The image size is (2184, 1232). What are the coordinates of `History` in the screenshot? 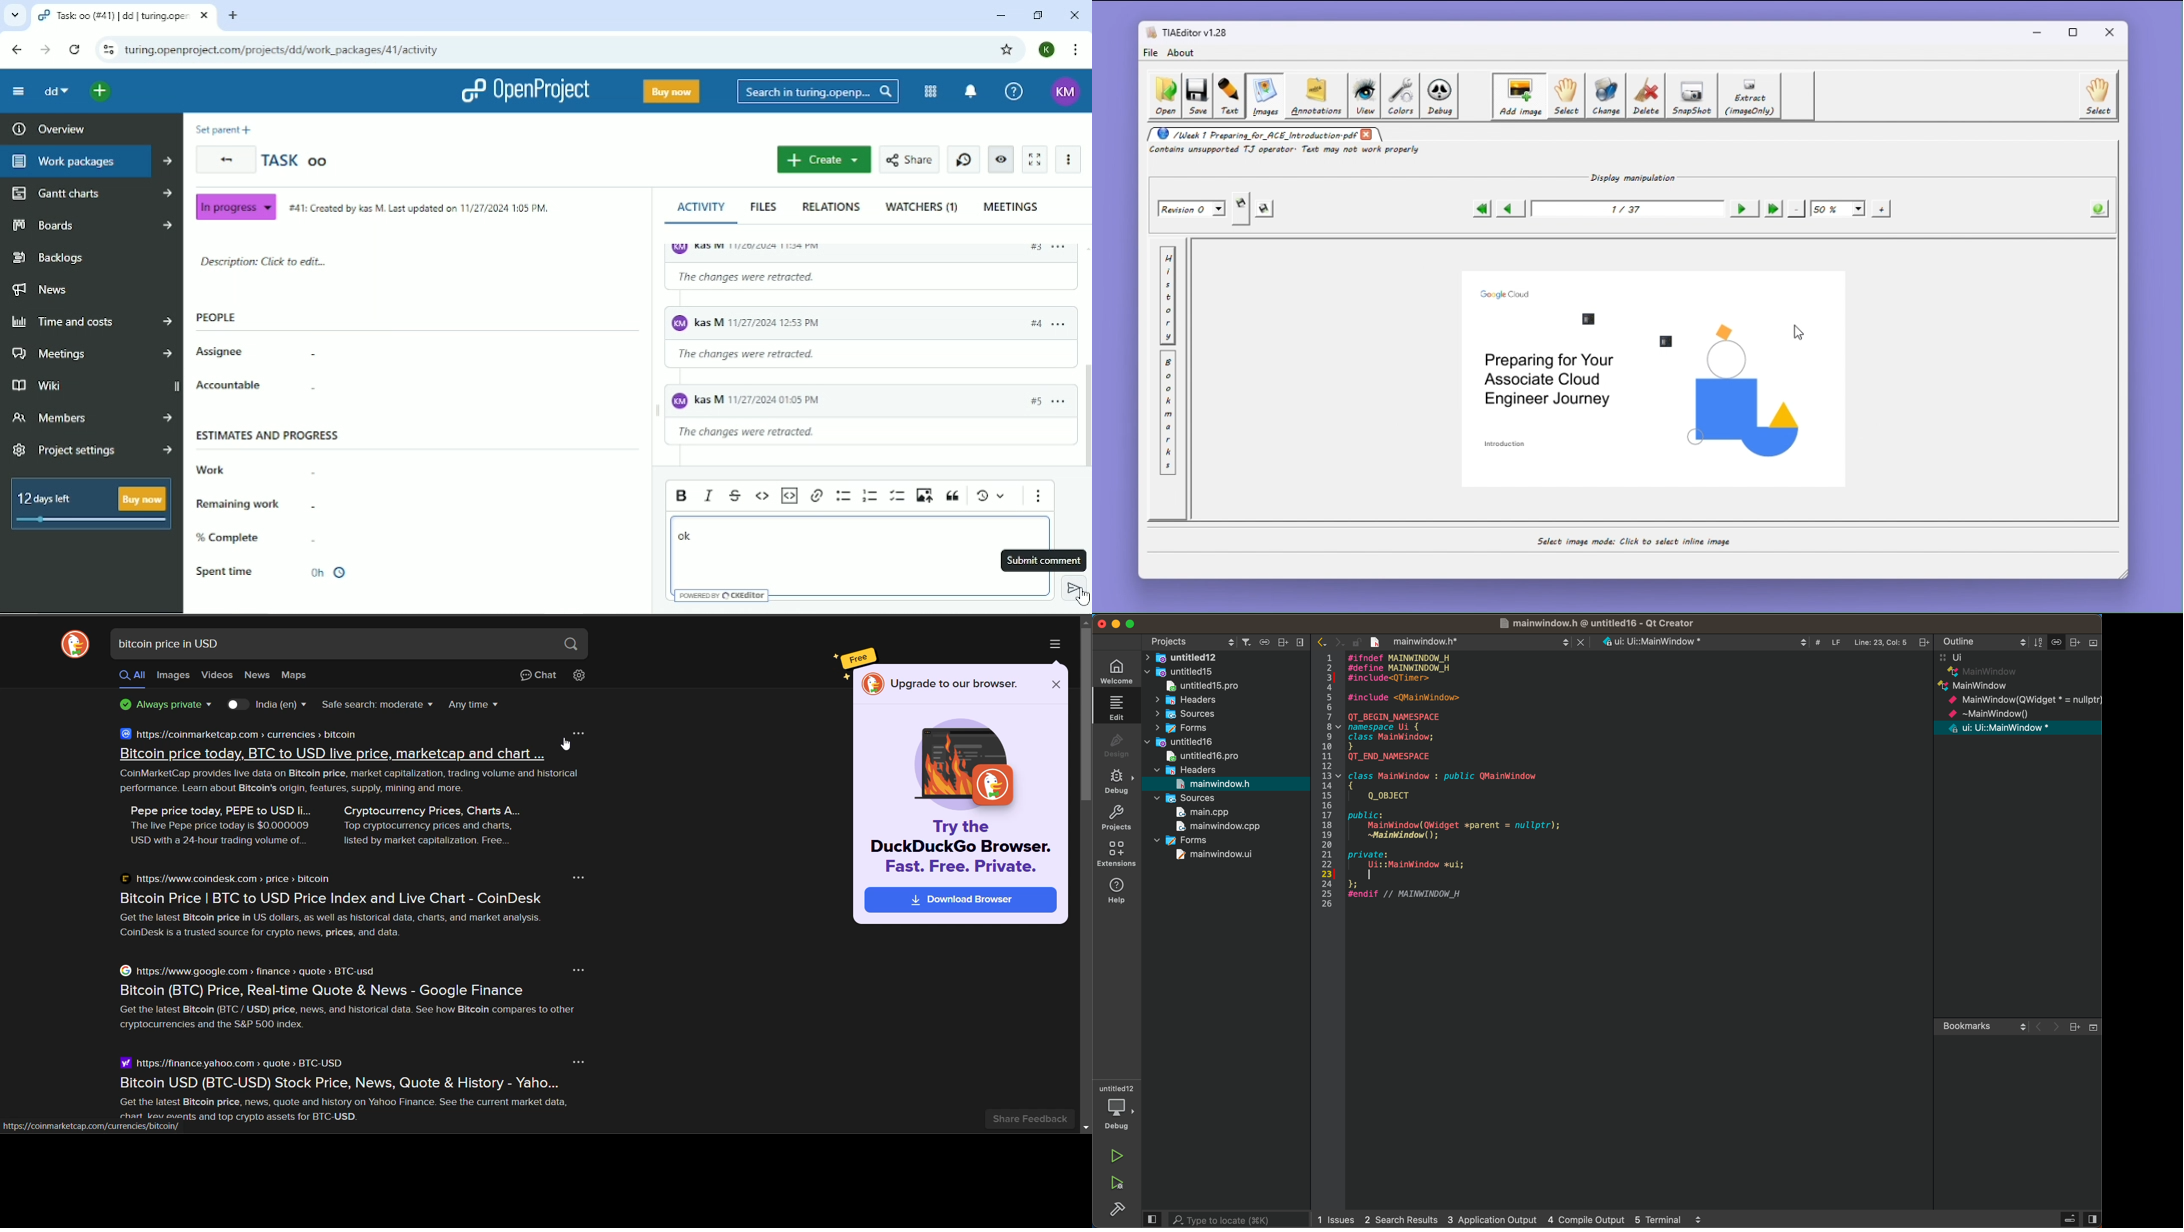 It's located at (1168, 296).